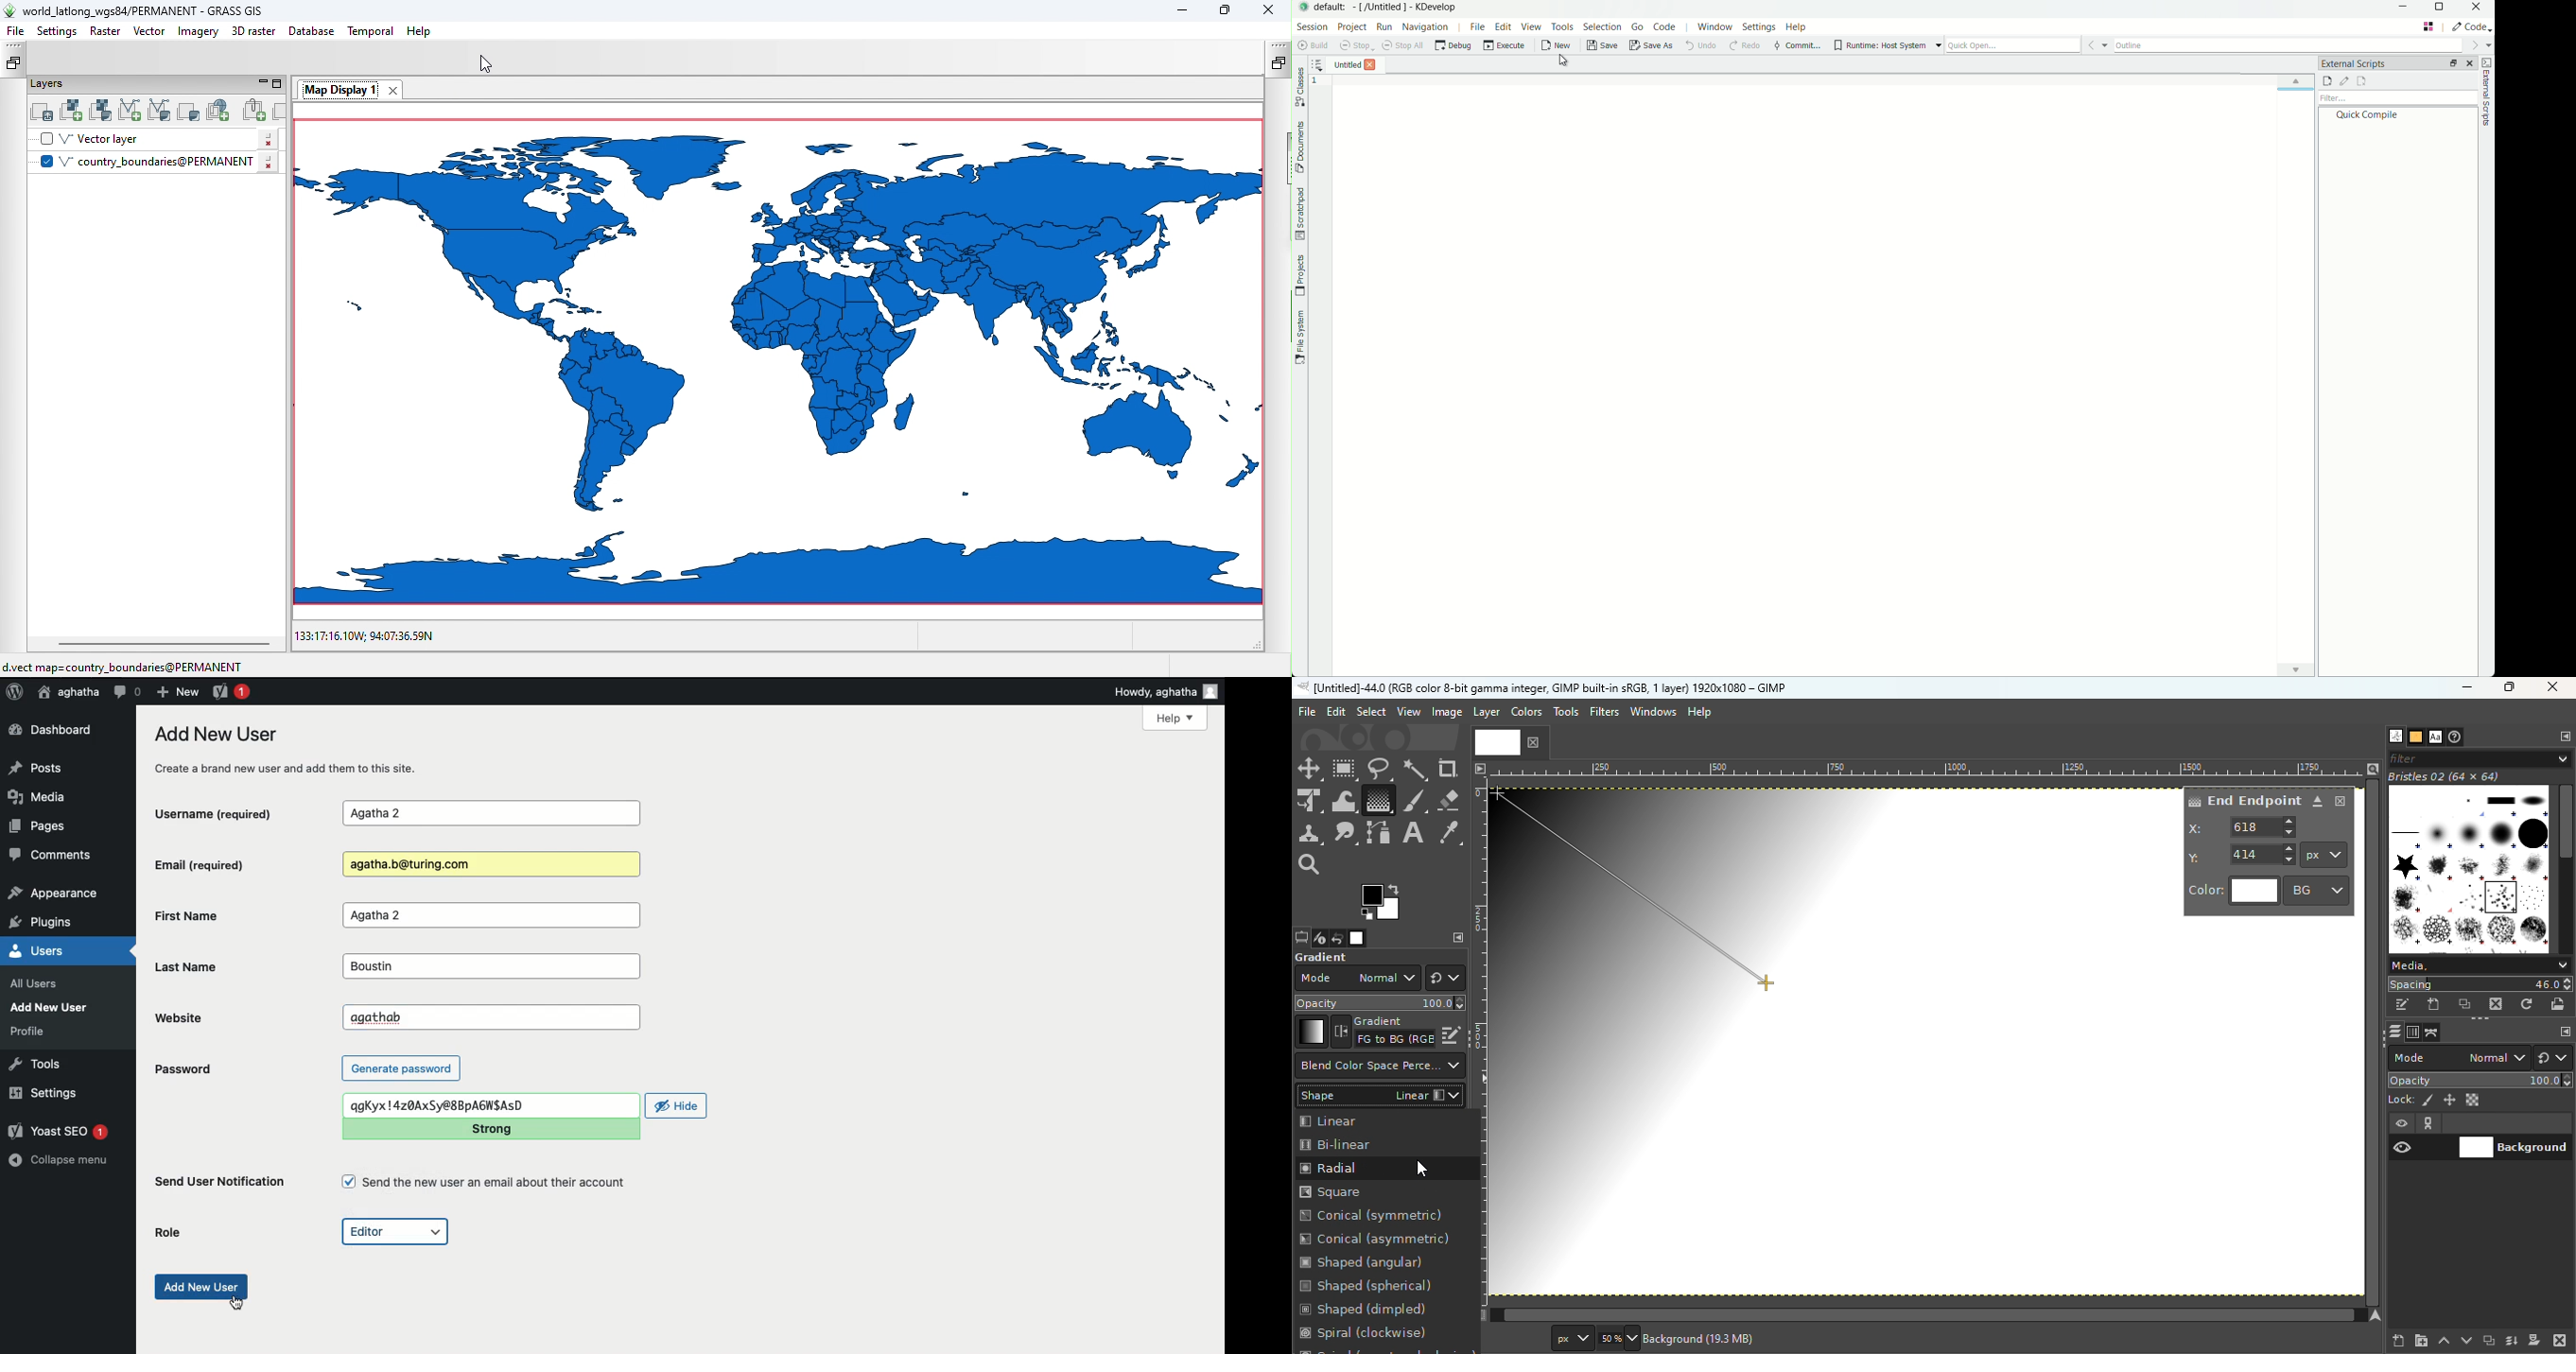 This screenshot has height=1372, width=2576. What do you see at coordinates (1309, 802) in the screenshot?
I see `Unified transform tool` at bounding box center [1309, 802].